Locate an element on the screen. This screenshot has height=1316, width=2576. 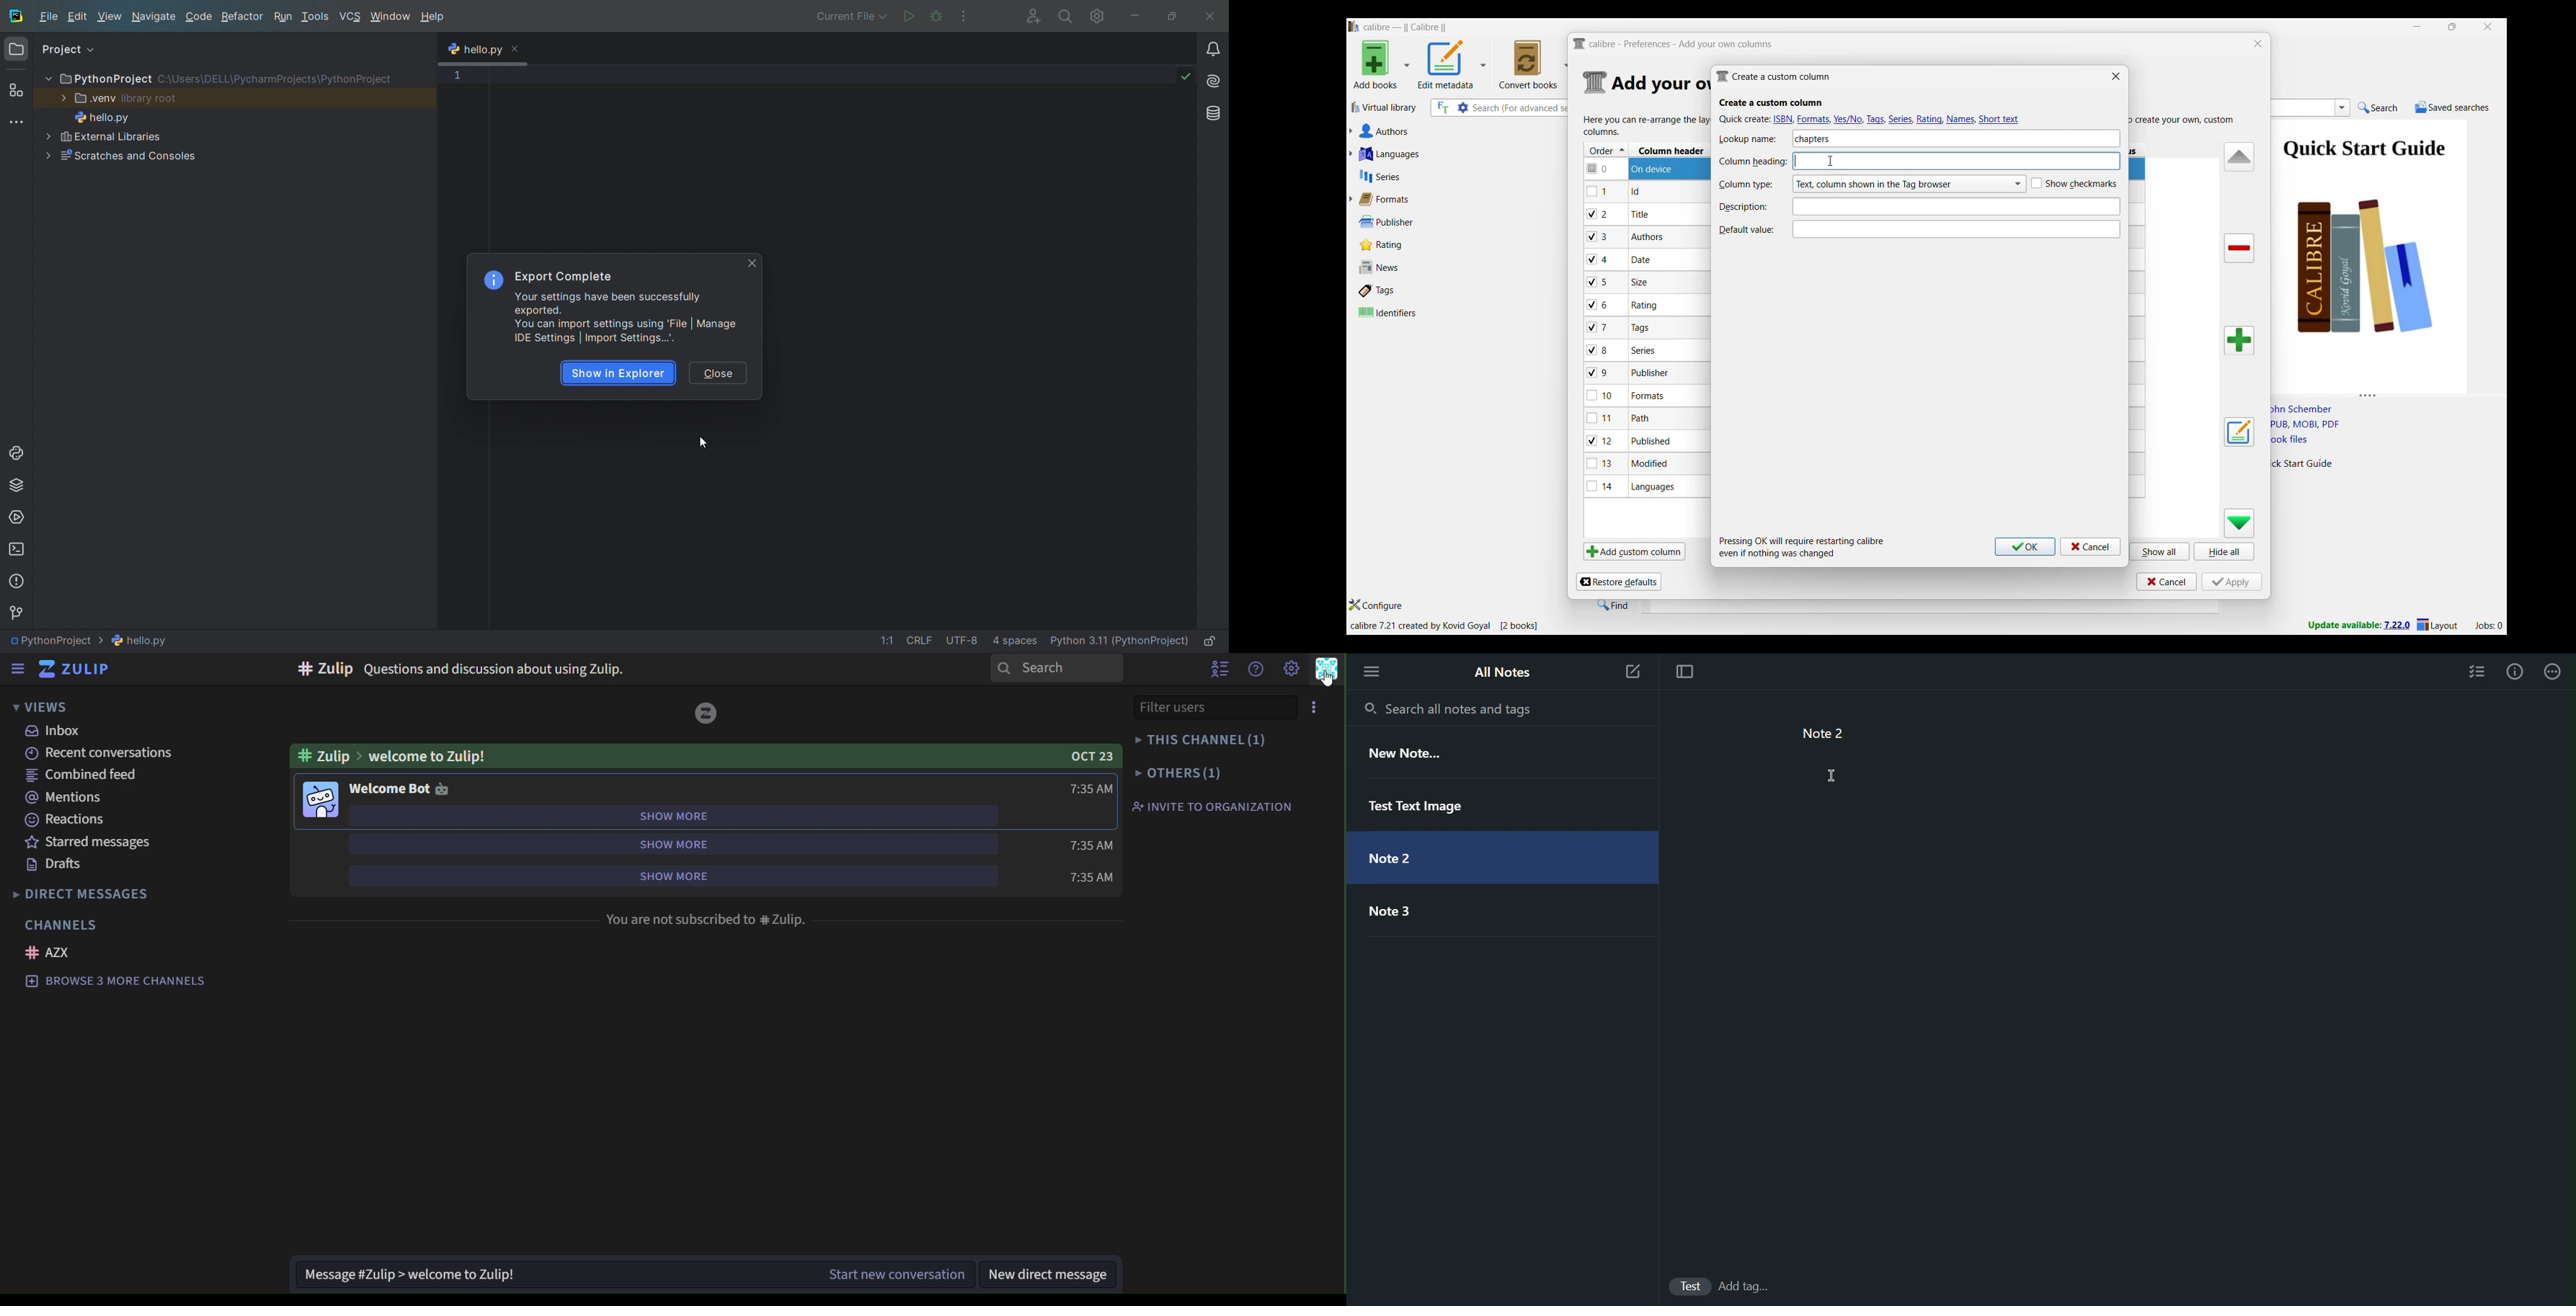
New Note is located at coordinates (1631, 668).